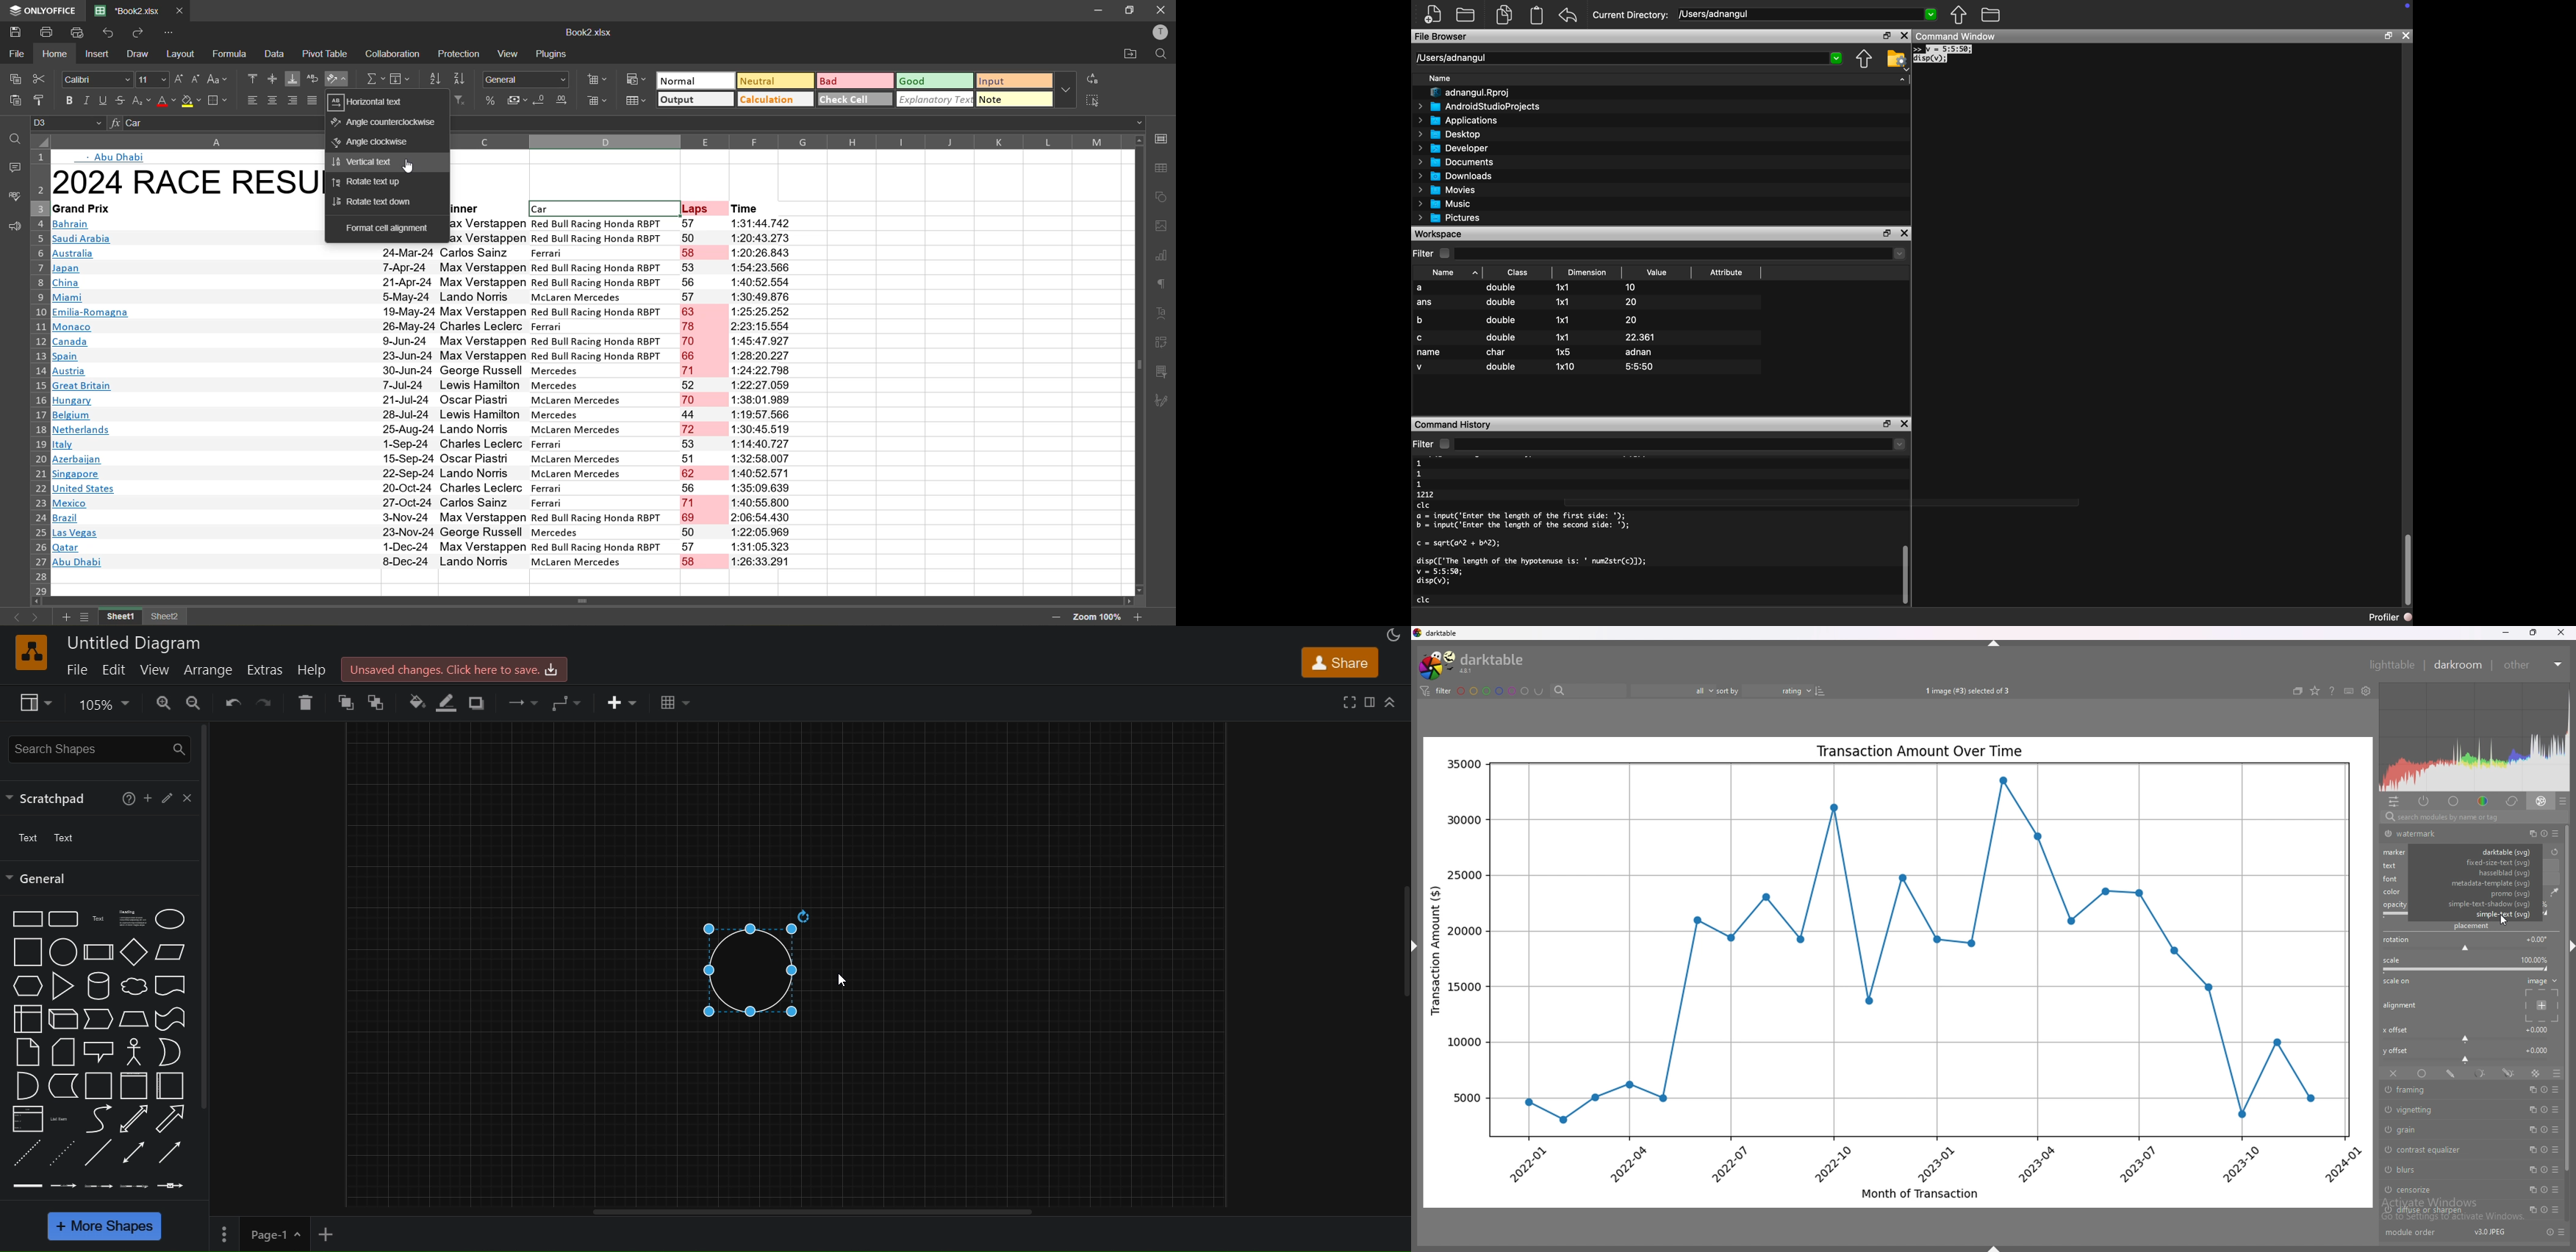  What do you see at coordinates (2422, 1073) in the screenshot?
I see `uniformly` at bounding box center [2422, 1073].